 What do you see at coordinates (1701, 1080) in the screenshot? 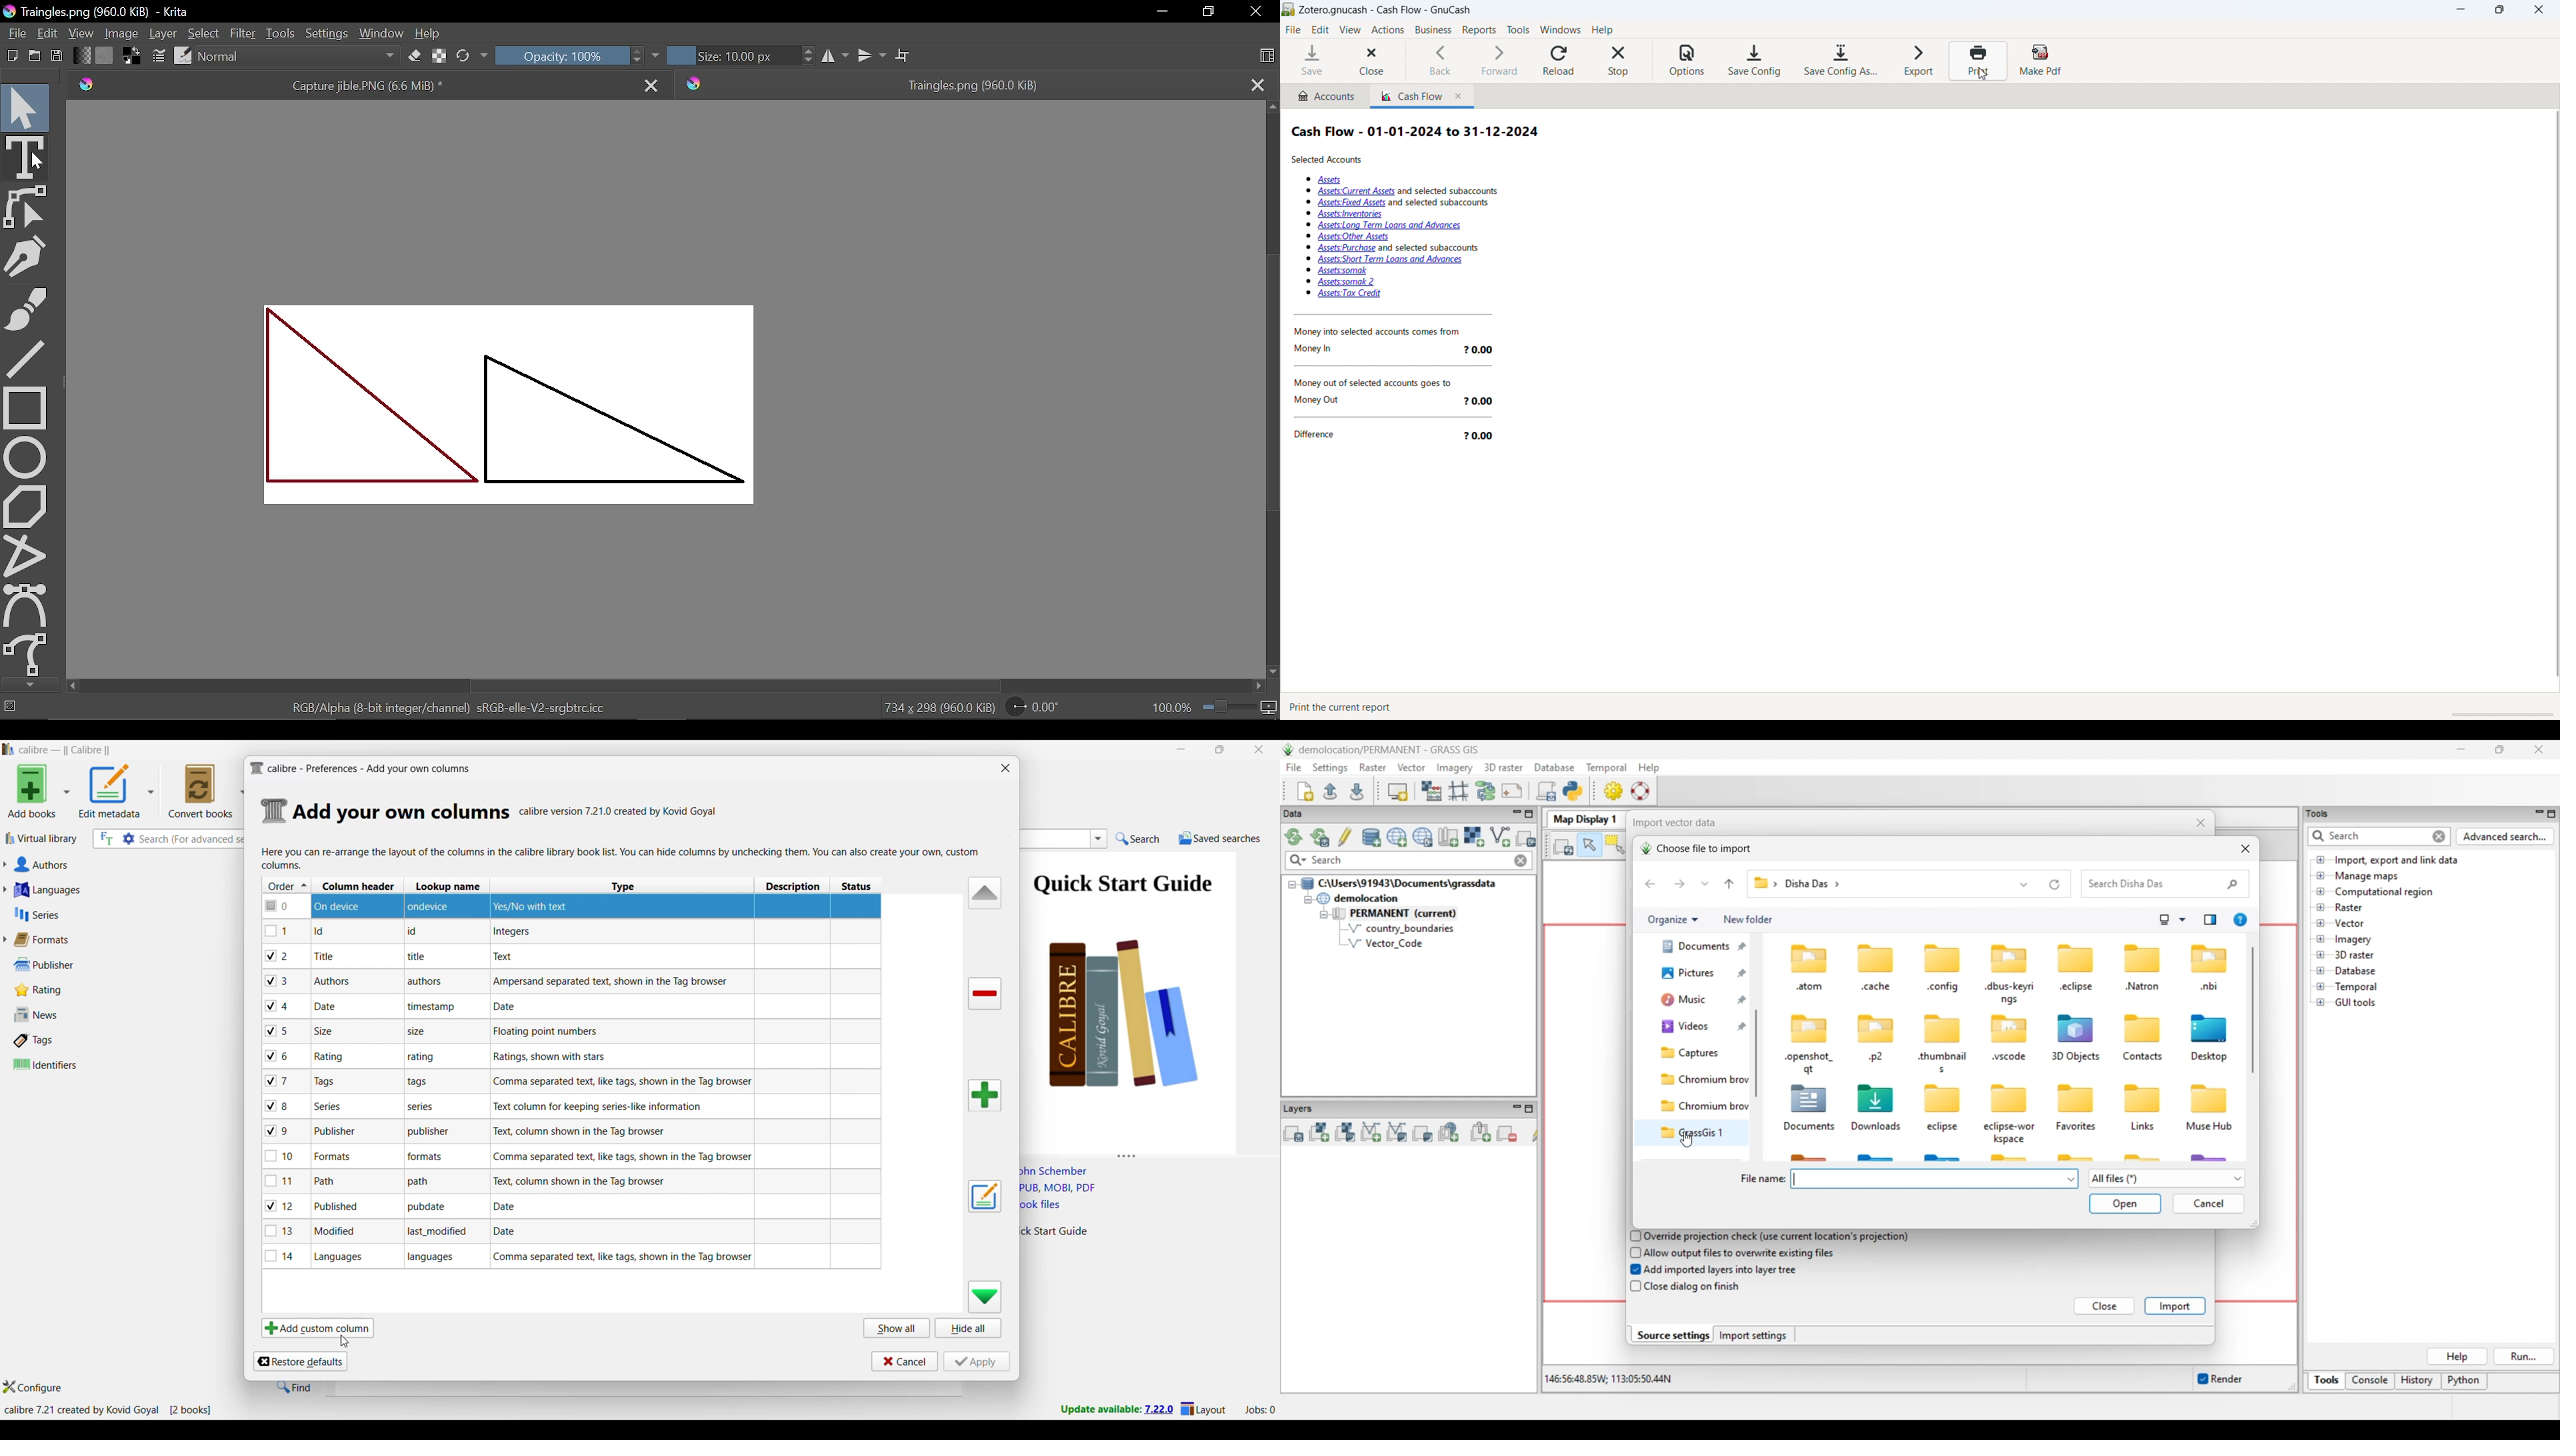
I see `Chromium browser folder` at bounding box center [1701, 1080].